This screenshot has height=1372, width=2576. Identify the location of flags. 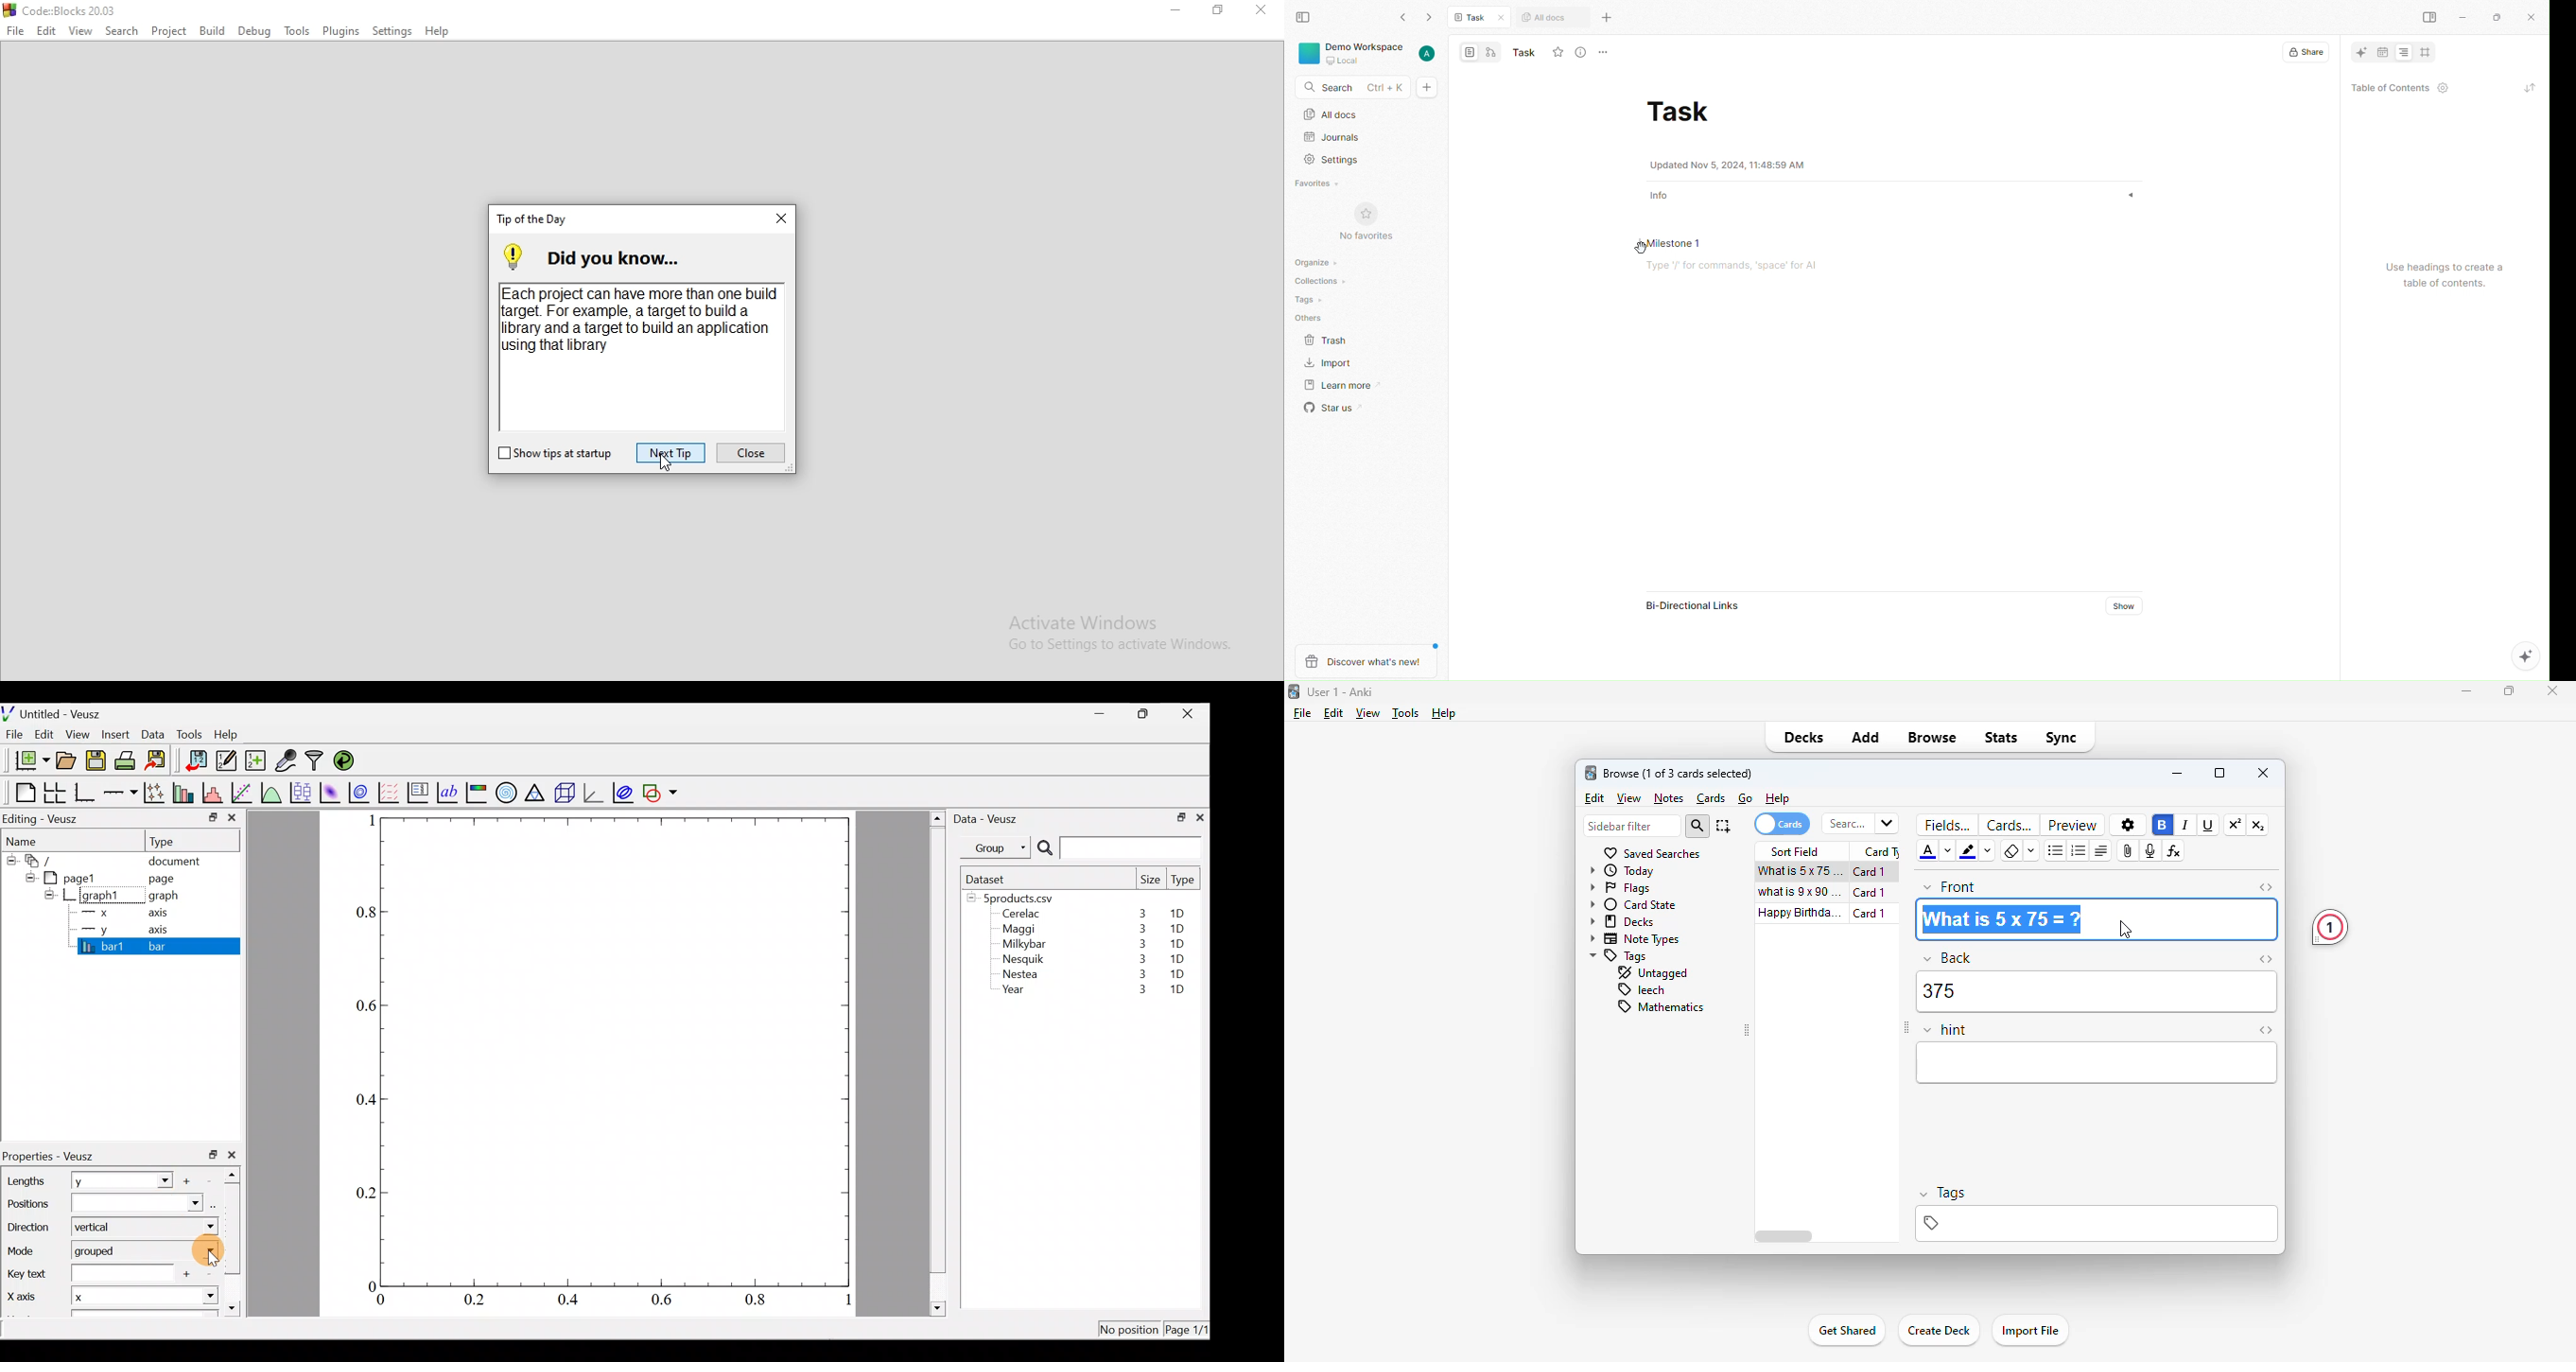
(1619, 888).